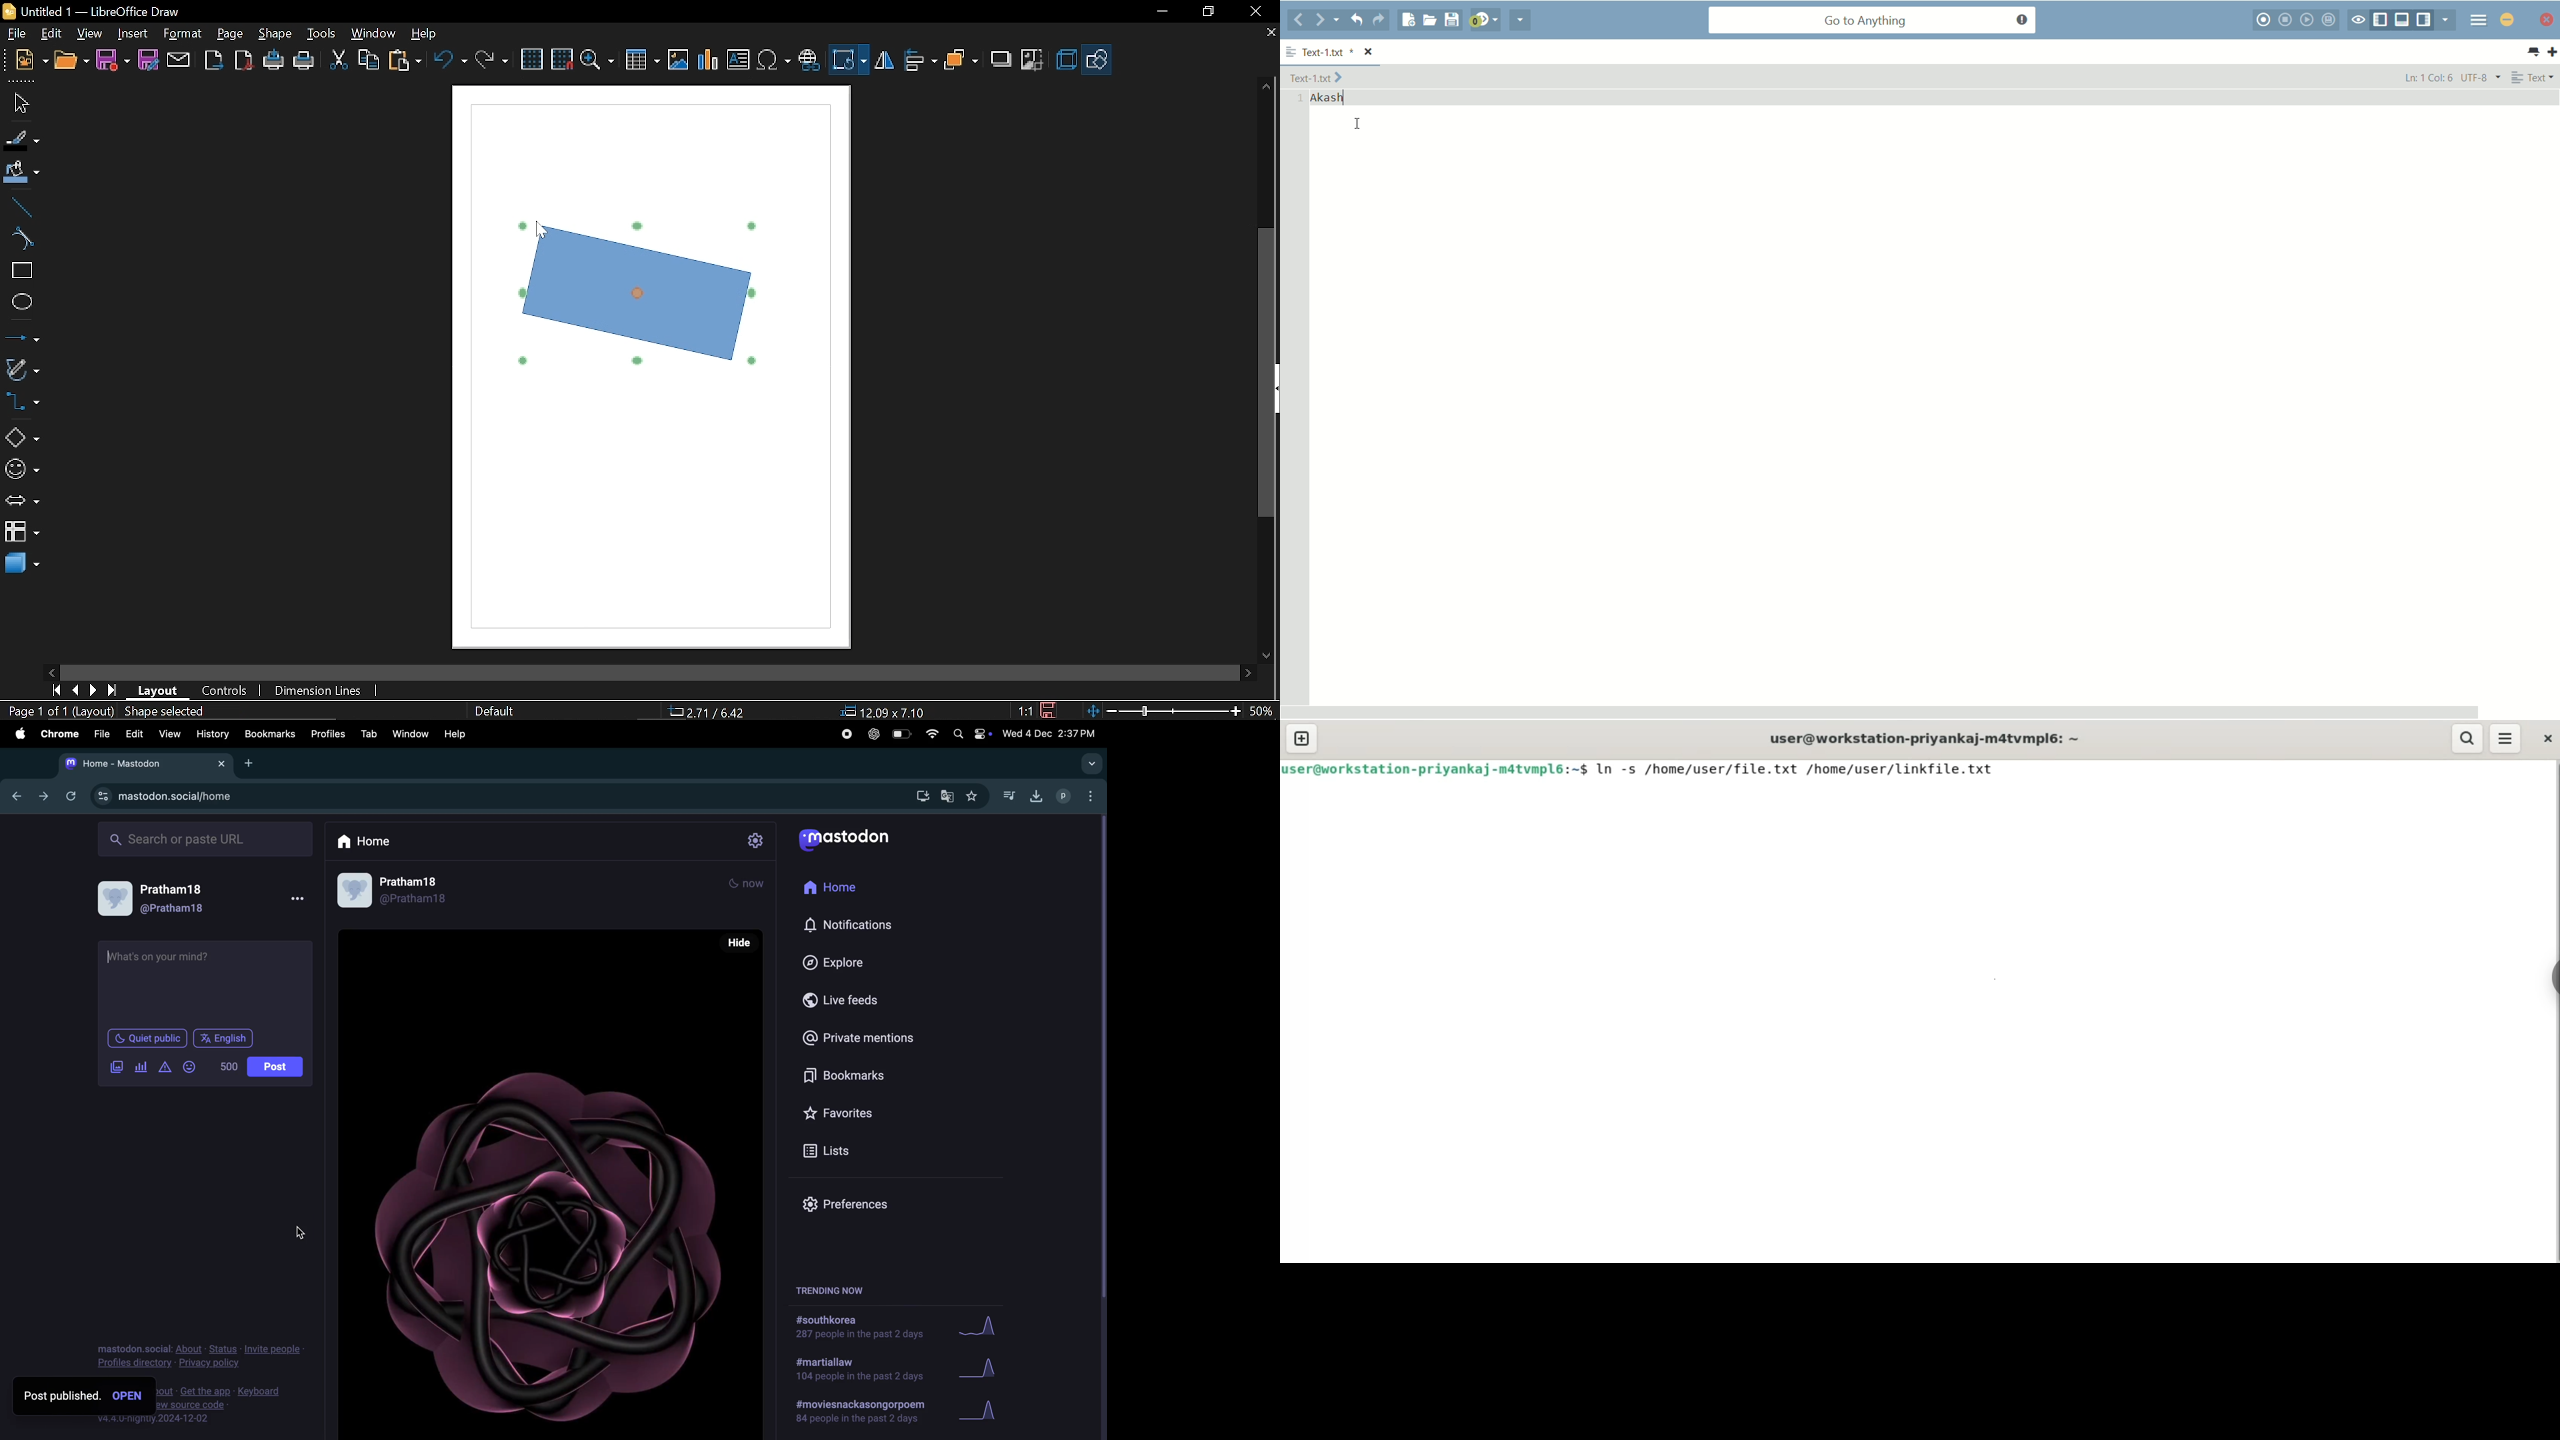 This screenshot has width=2576, height=1456. Describe the element at coordinates (223, 1038) in the screenshot. I see `English` at that location.